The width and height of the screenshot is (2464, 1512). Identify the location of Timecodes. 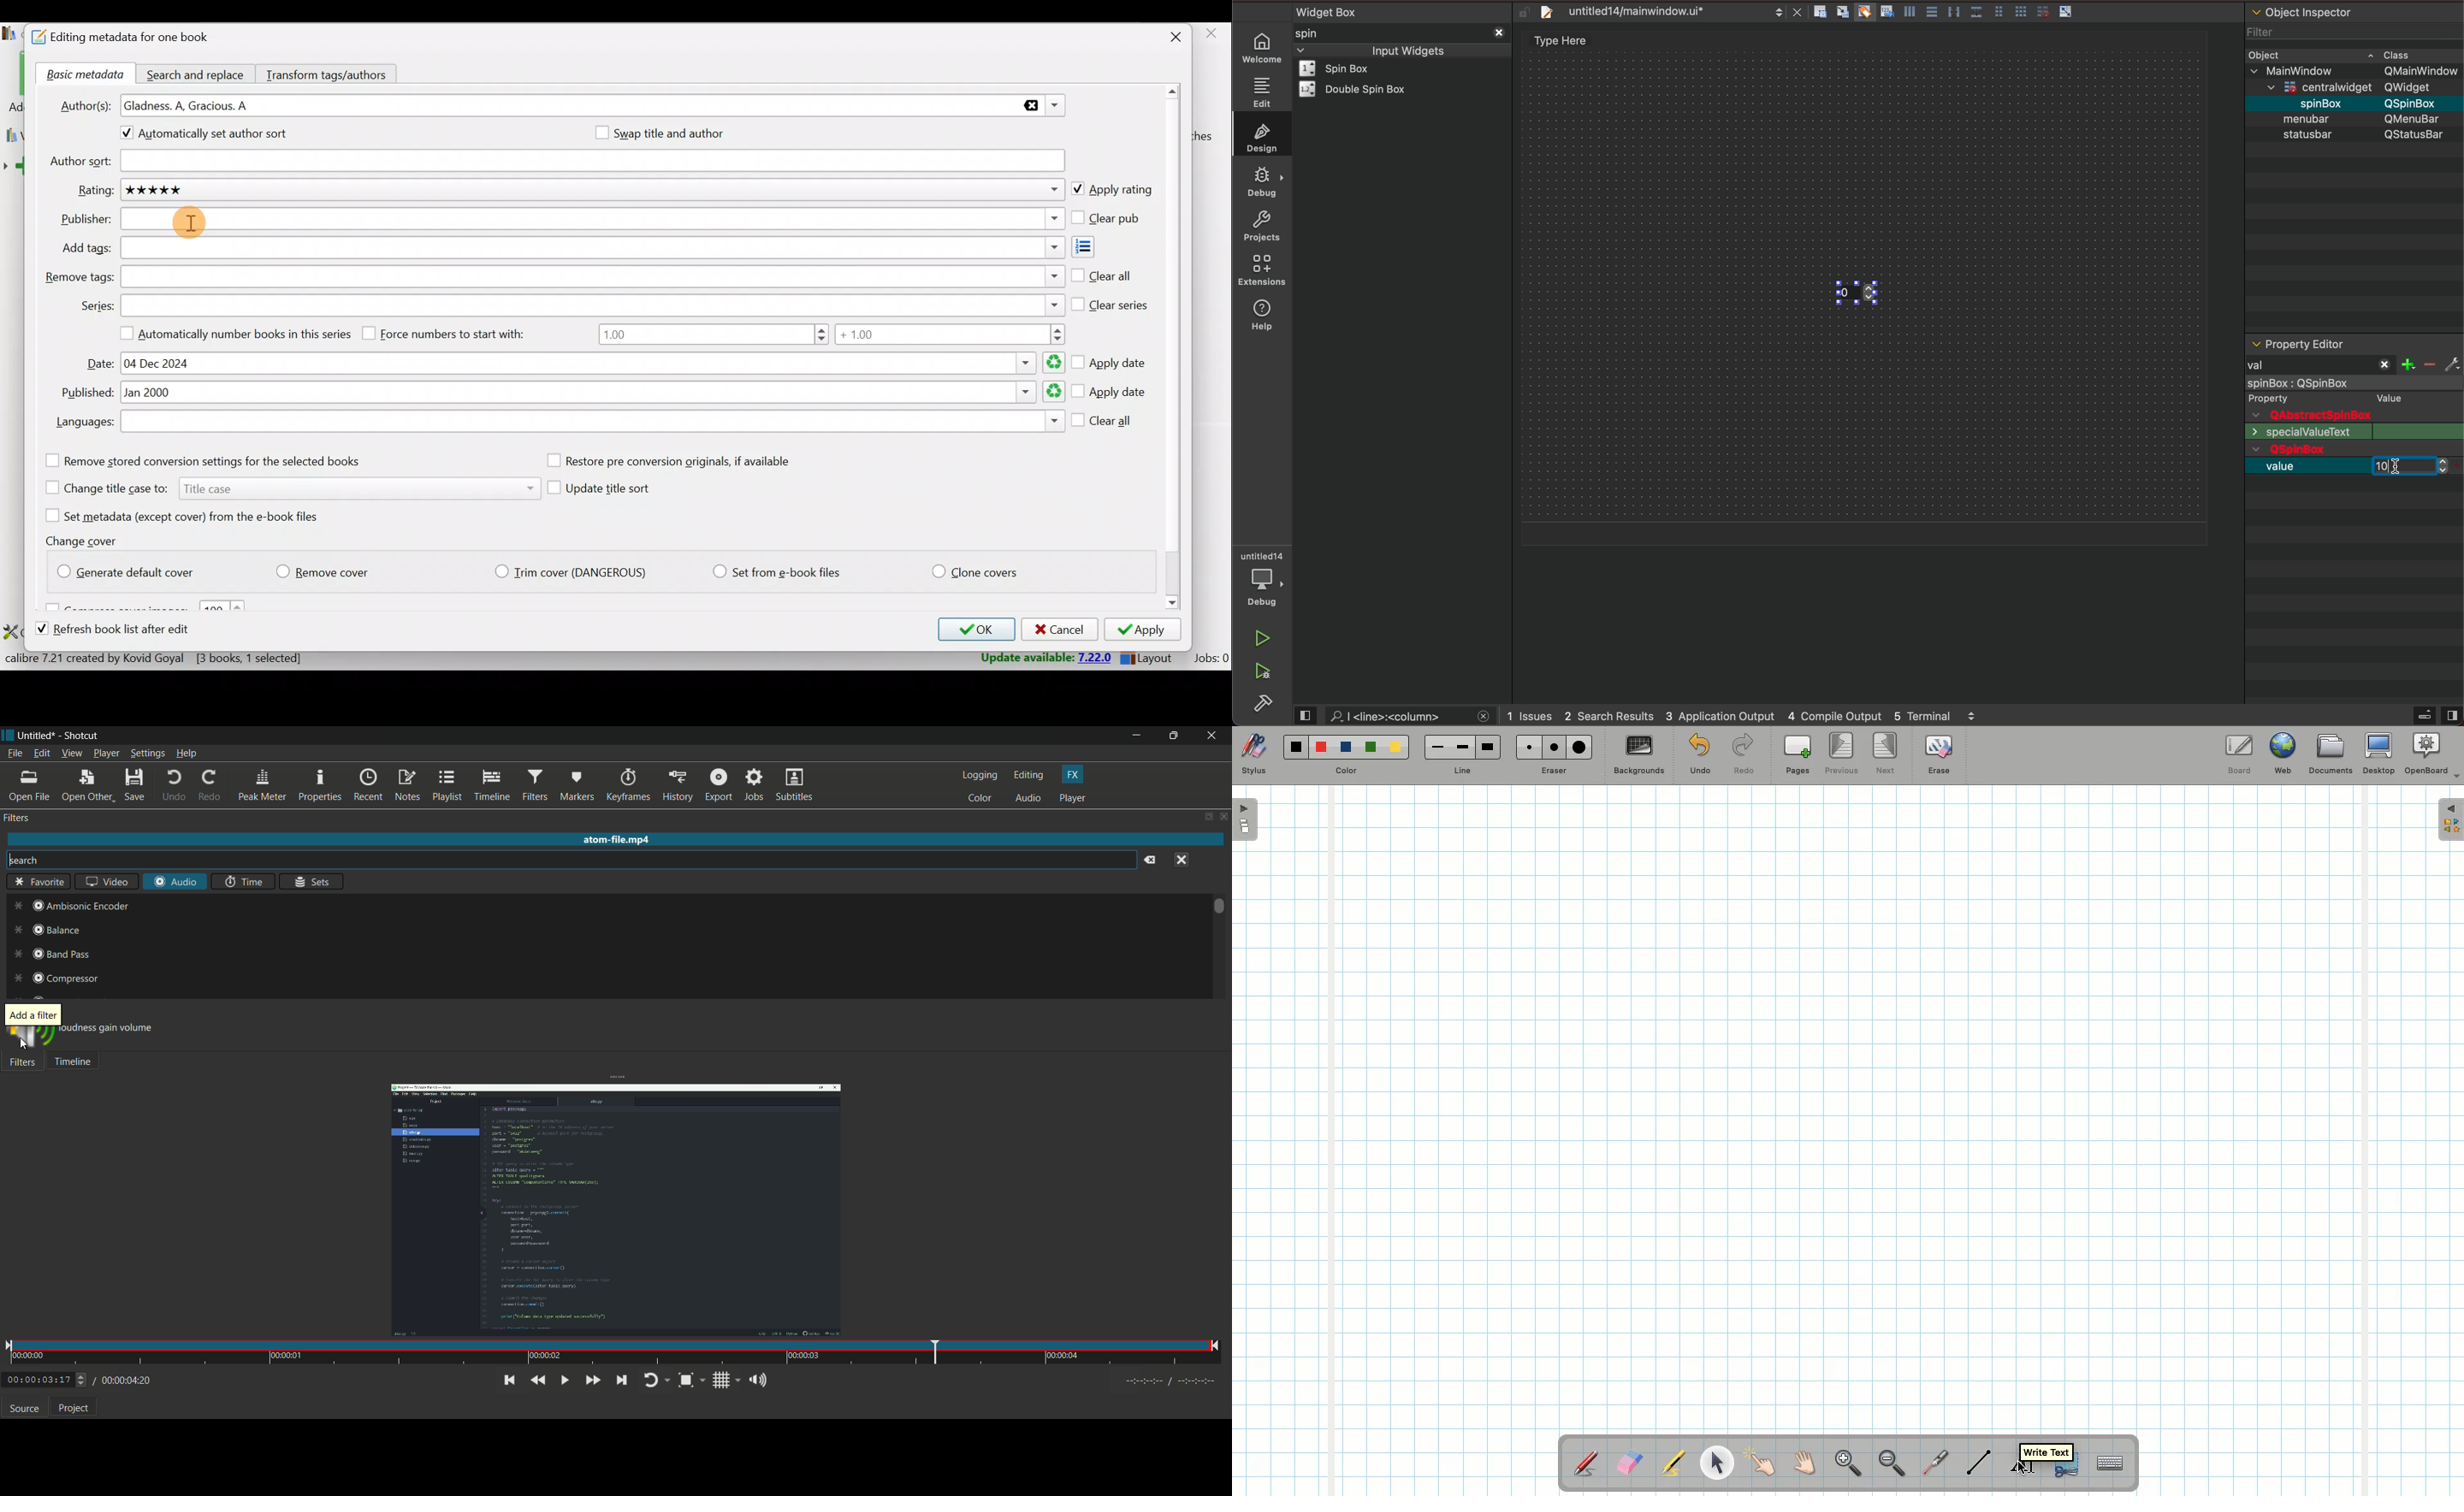
(1172, 1384).